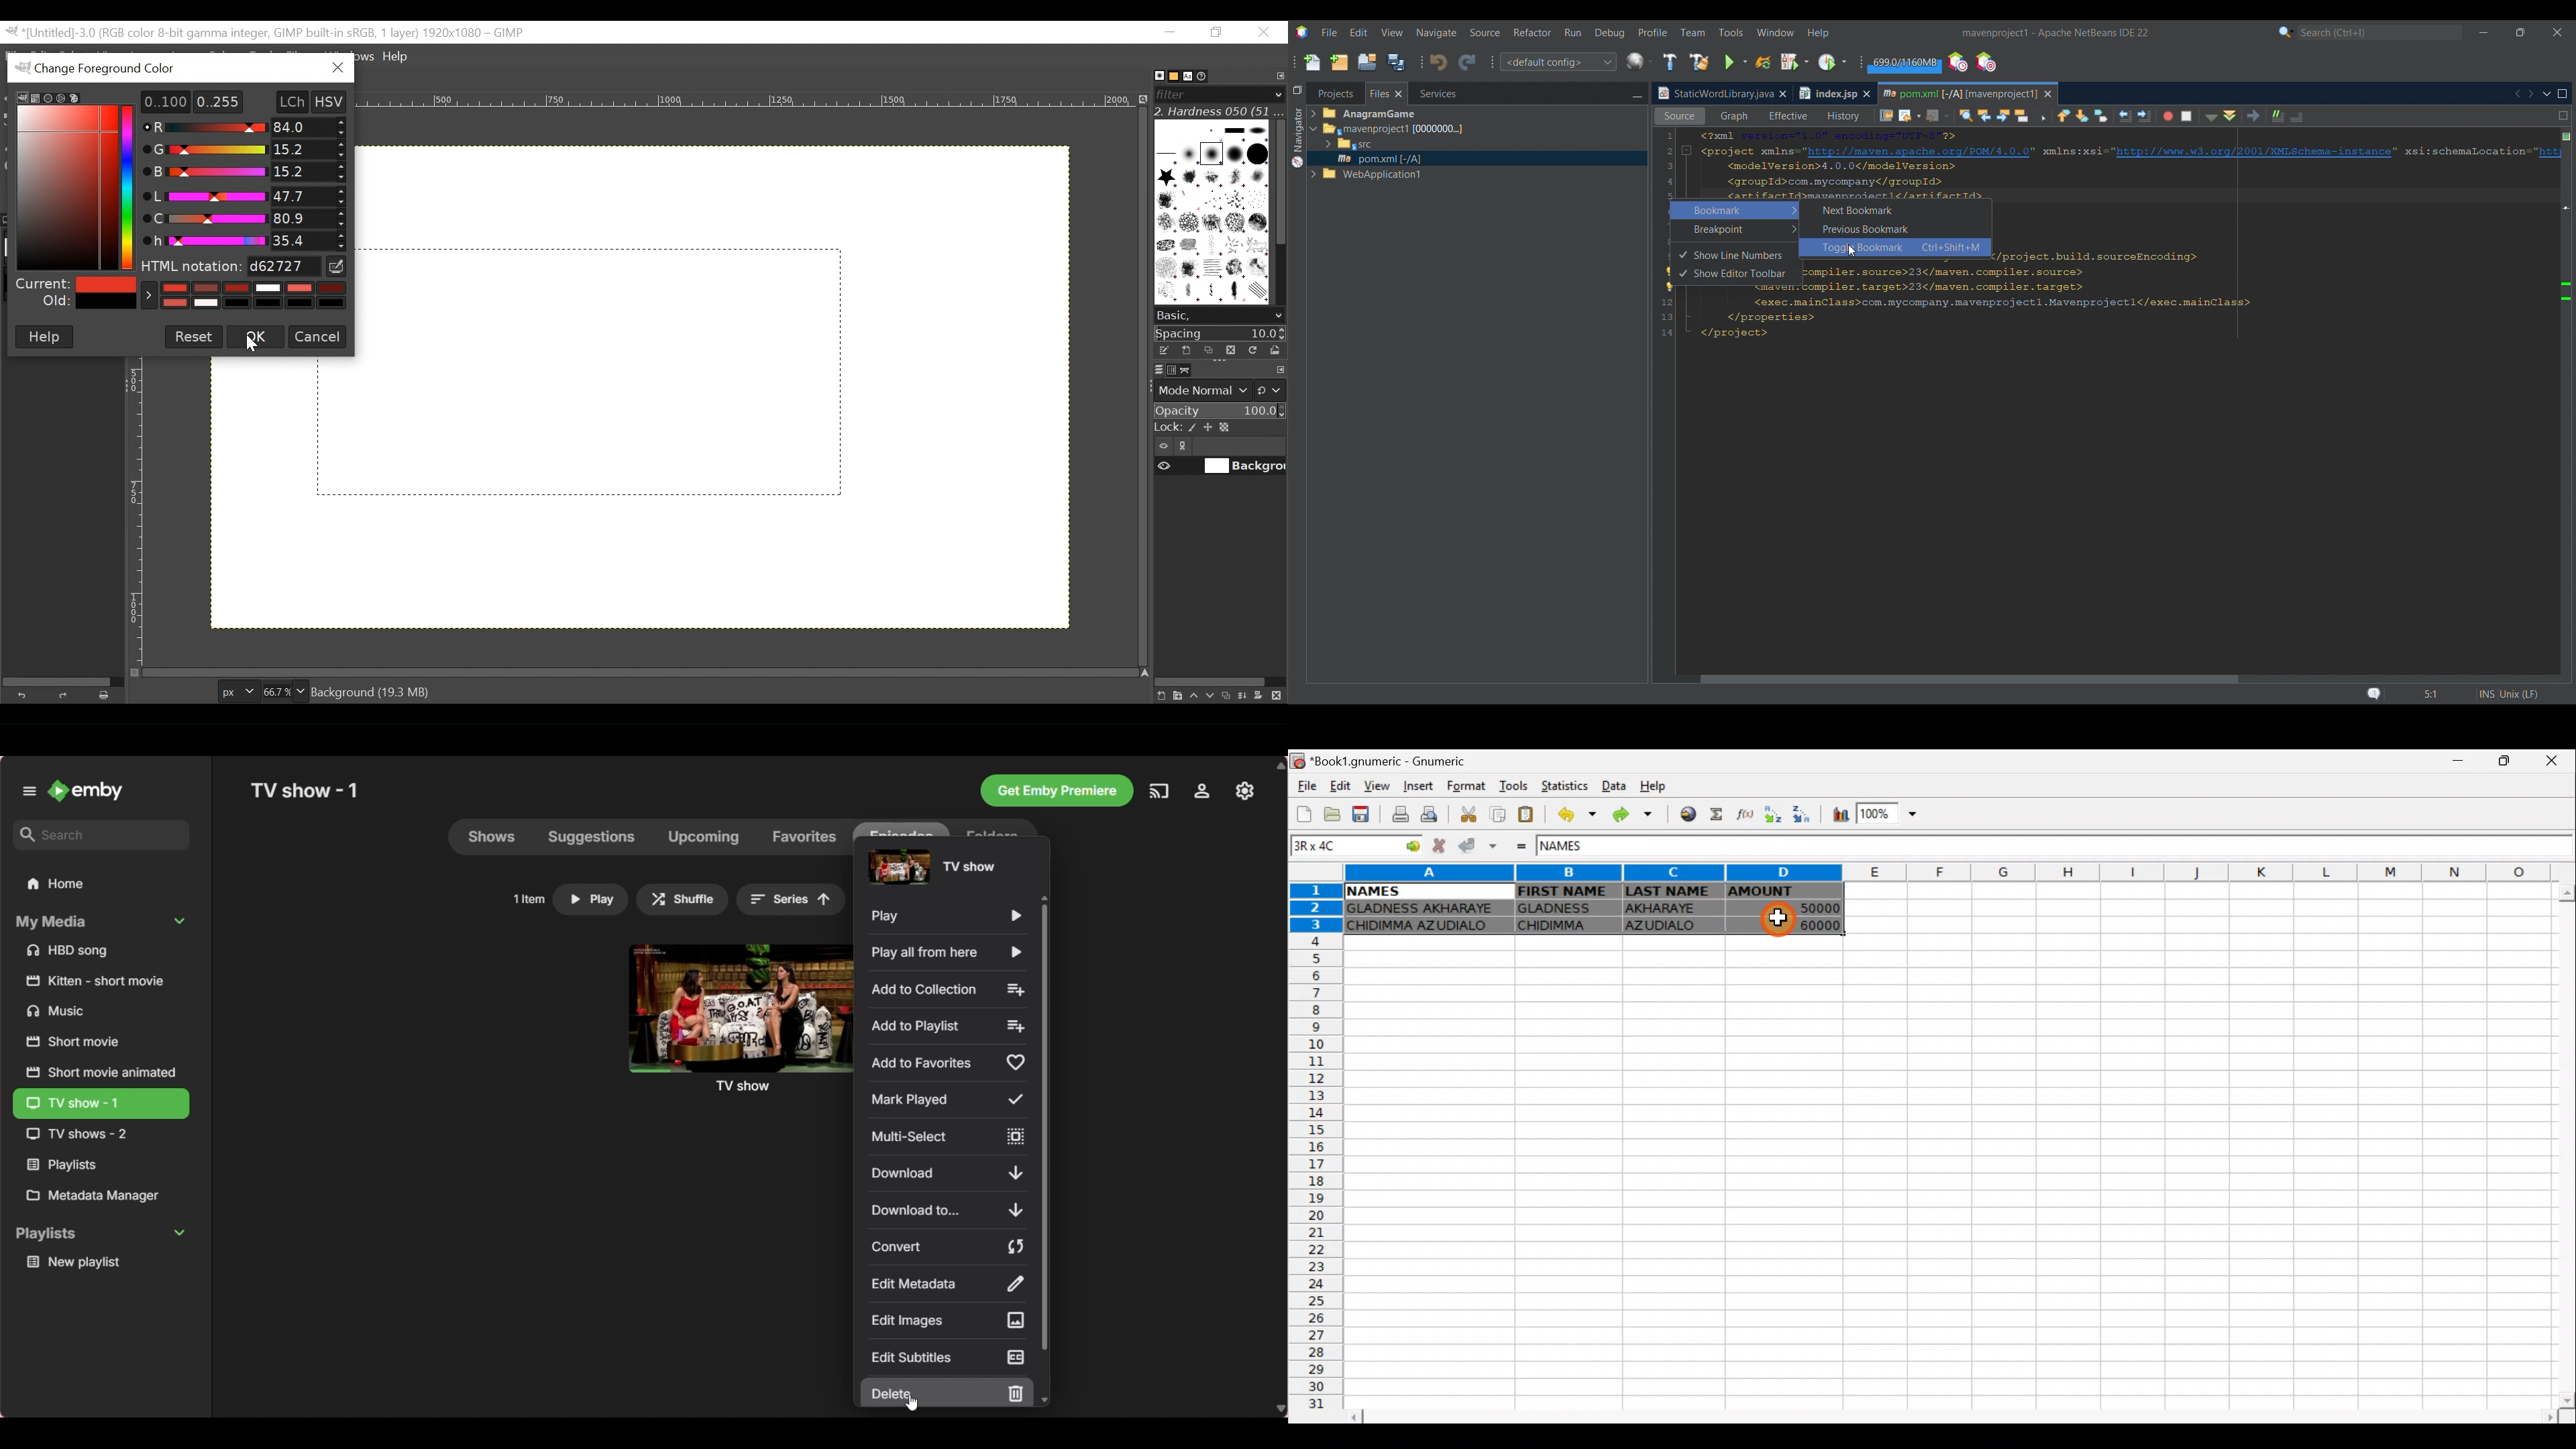  I want to click on *Book1.gnumeric - Gnumeric, so click(1396, 761).